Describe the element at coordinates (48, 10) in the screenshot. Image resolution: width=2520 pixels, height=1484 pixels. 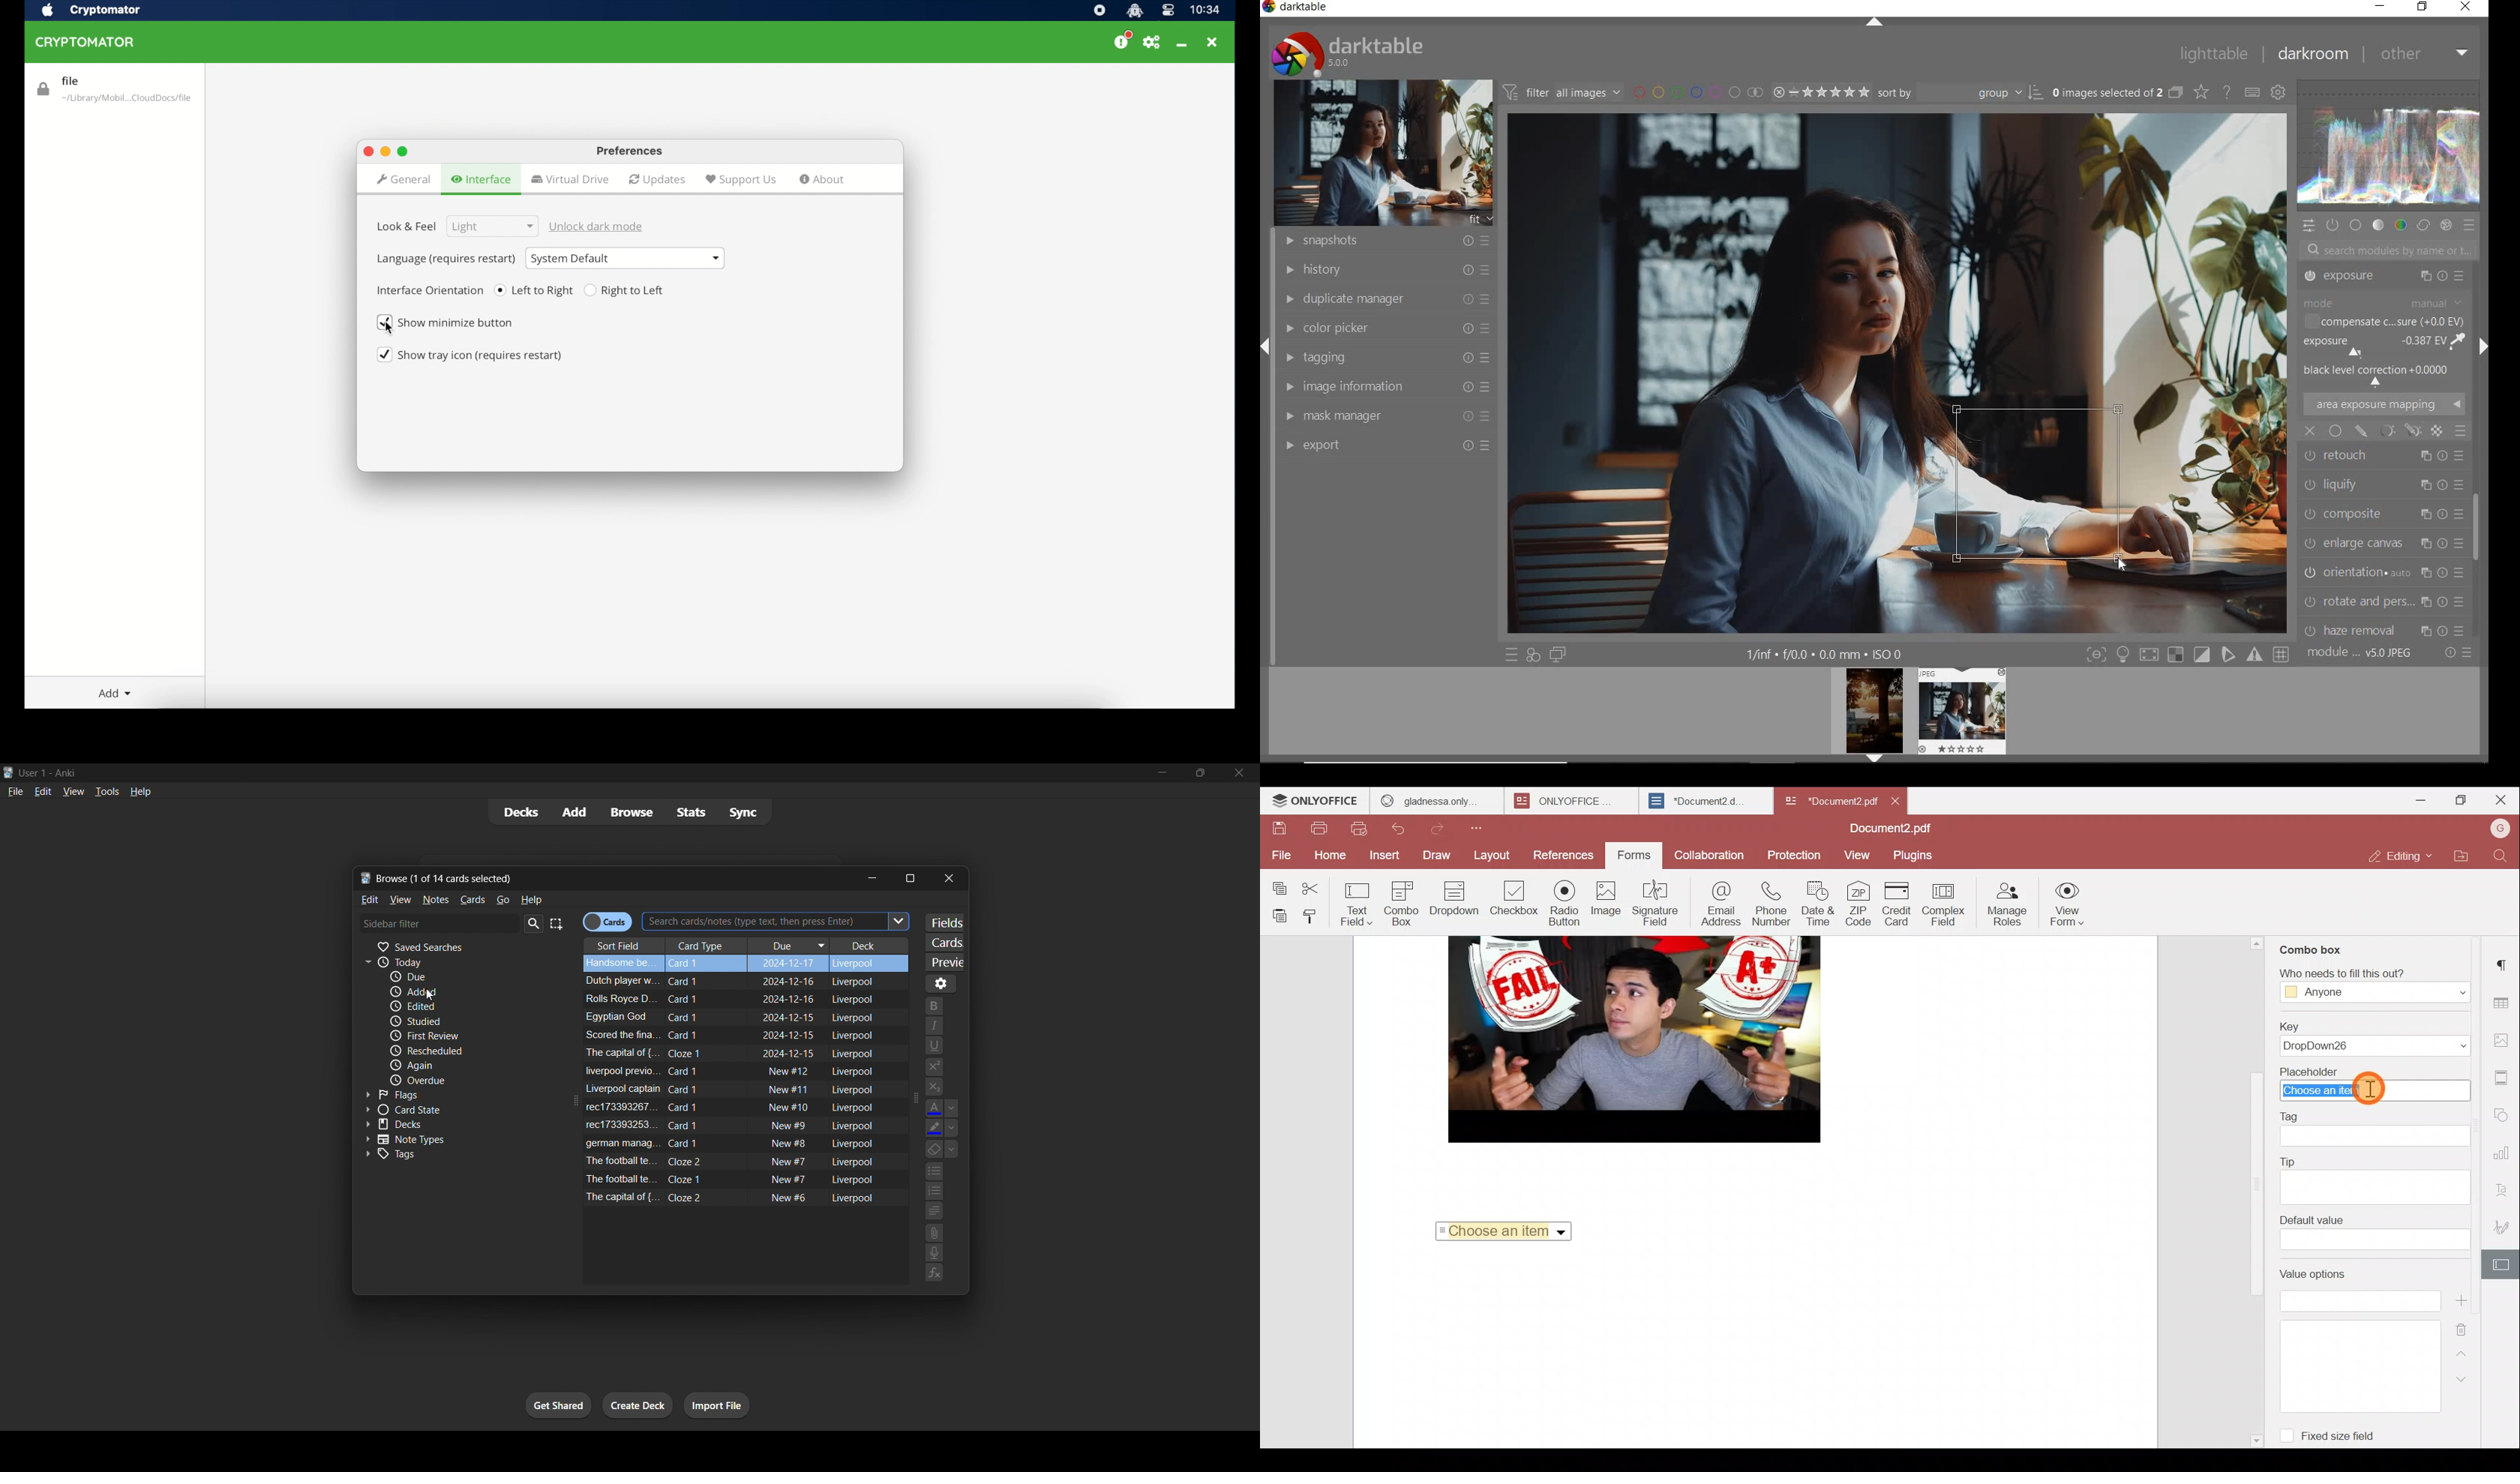
I see `apple icon` at that location.